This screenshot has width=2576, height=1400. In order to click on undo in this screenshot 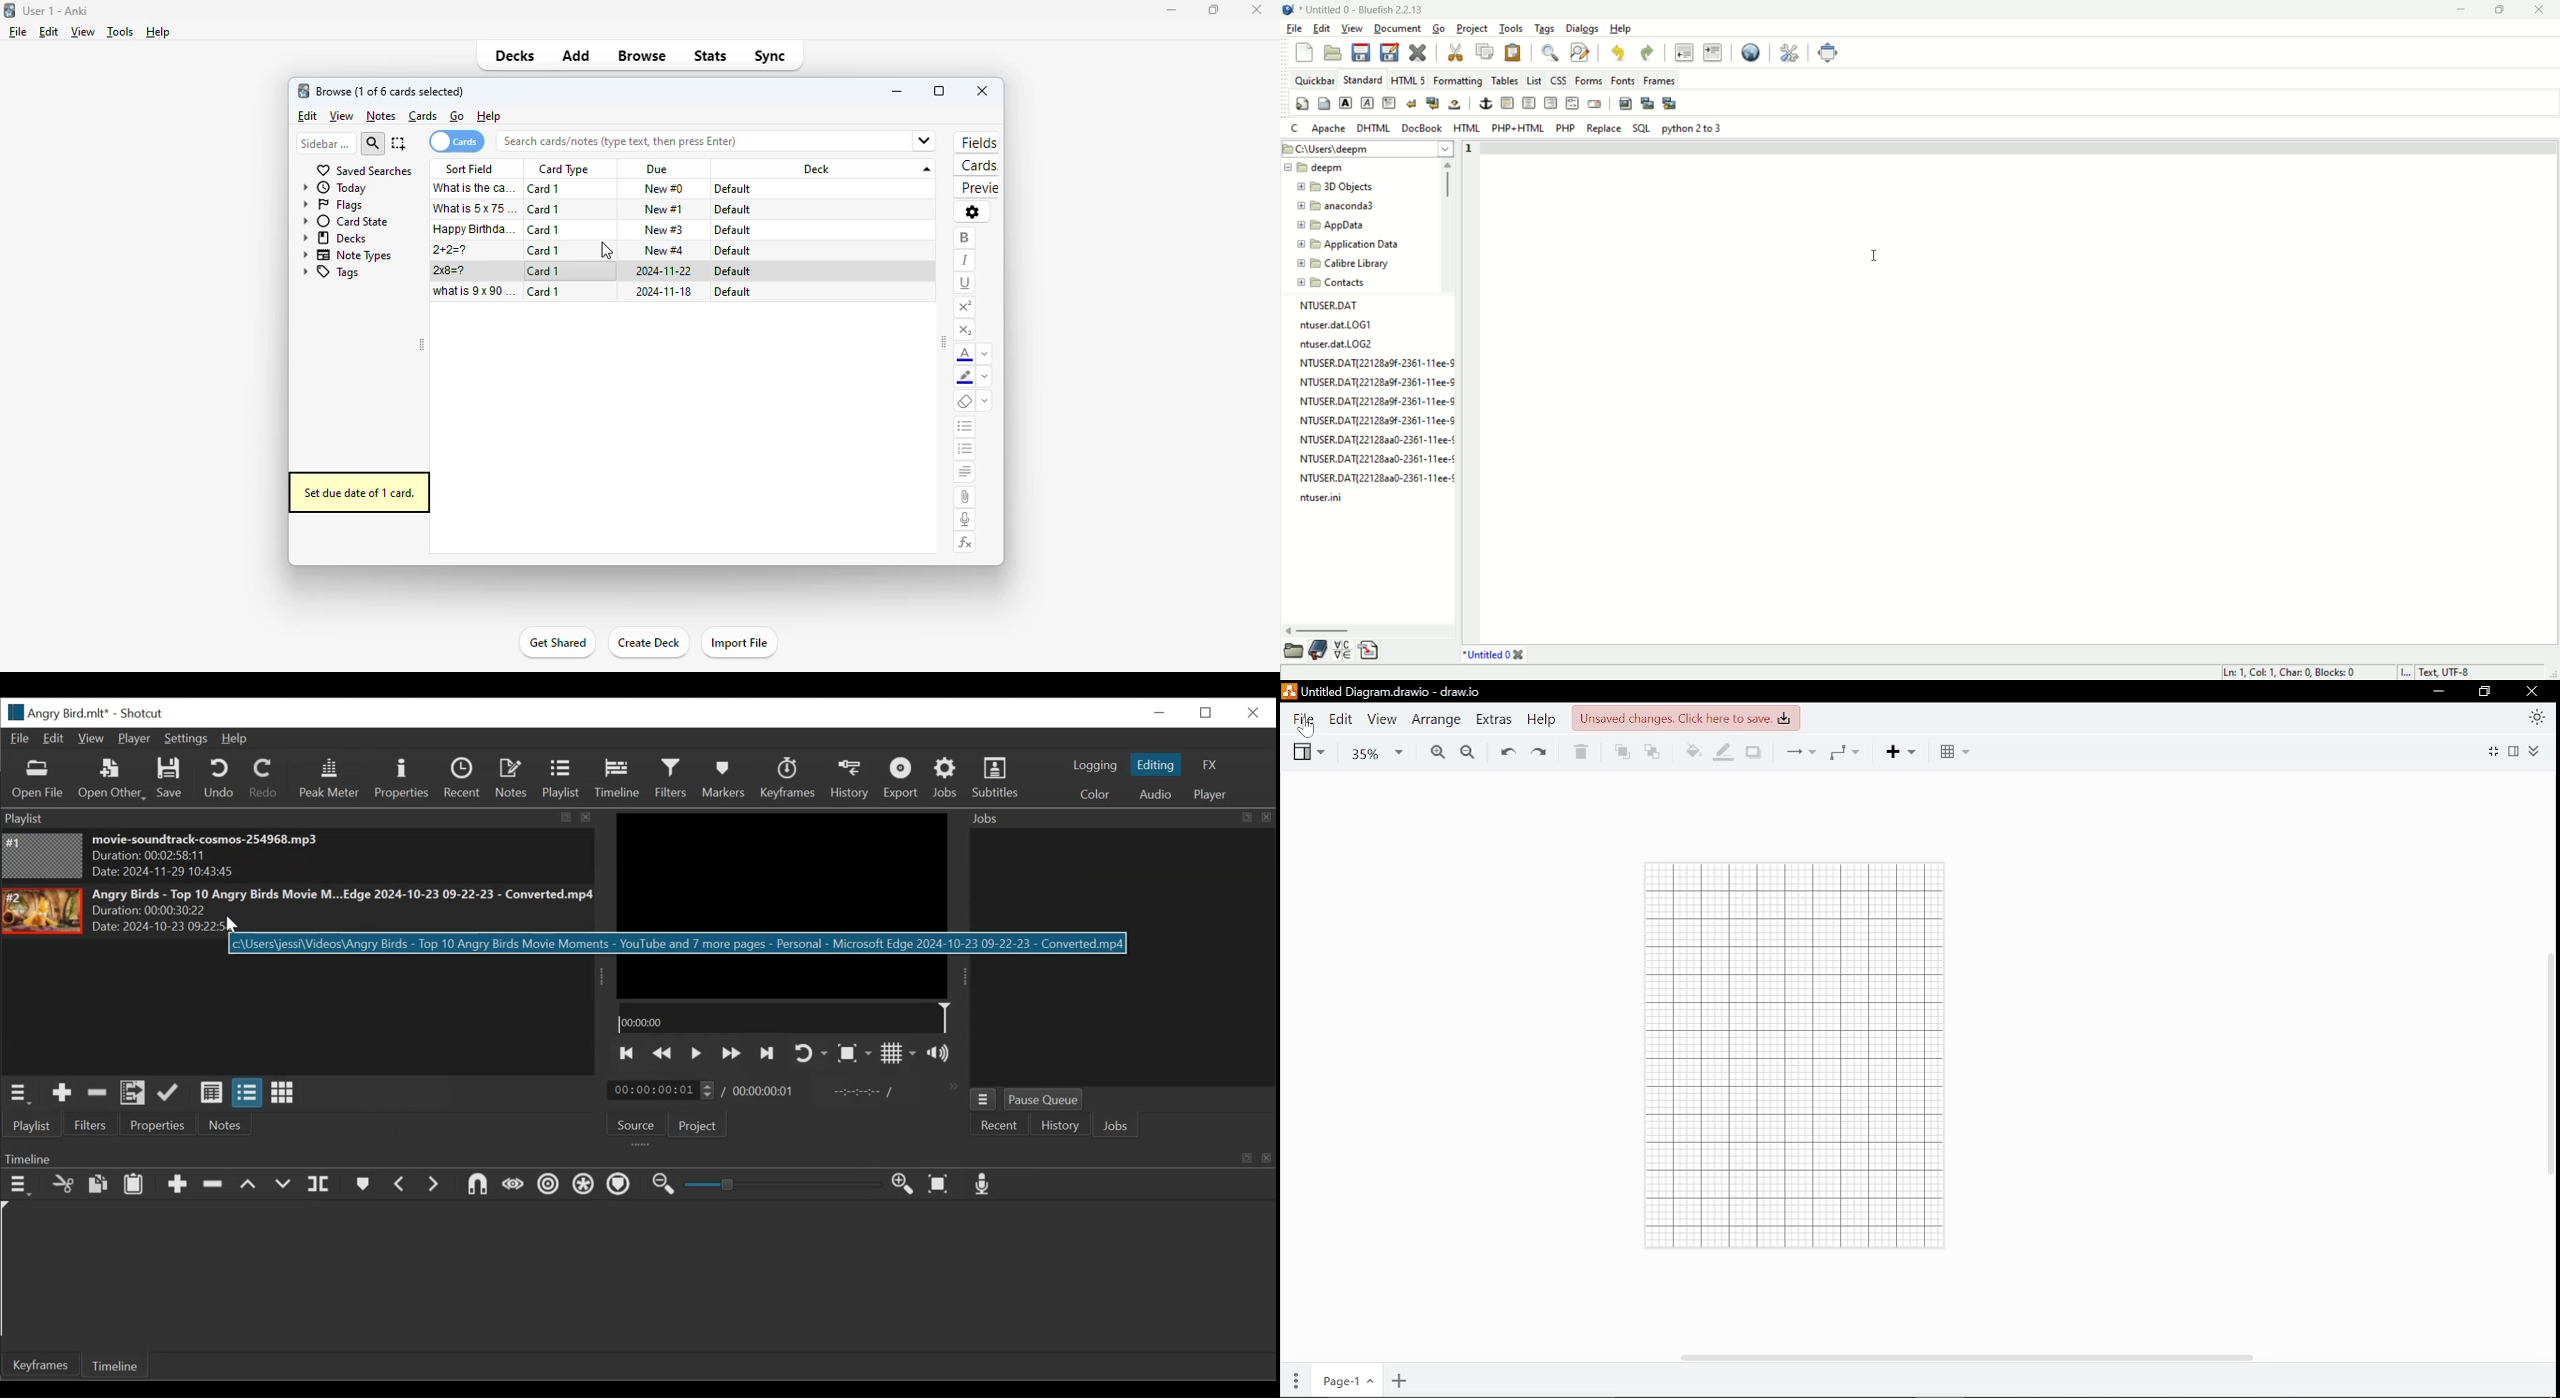, I will do `click(1615, 52)`.